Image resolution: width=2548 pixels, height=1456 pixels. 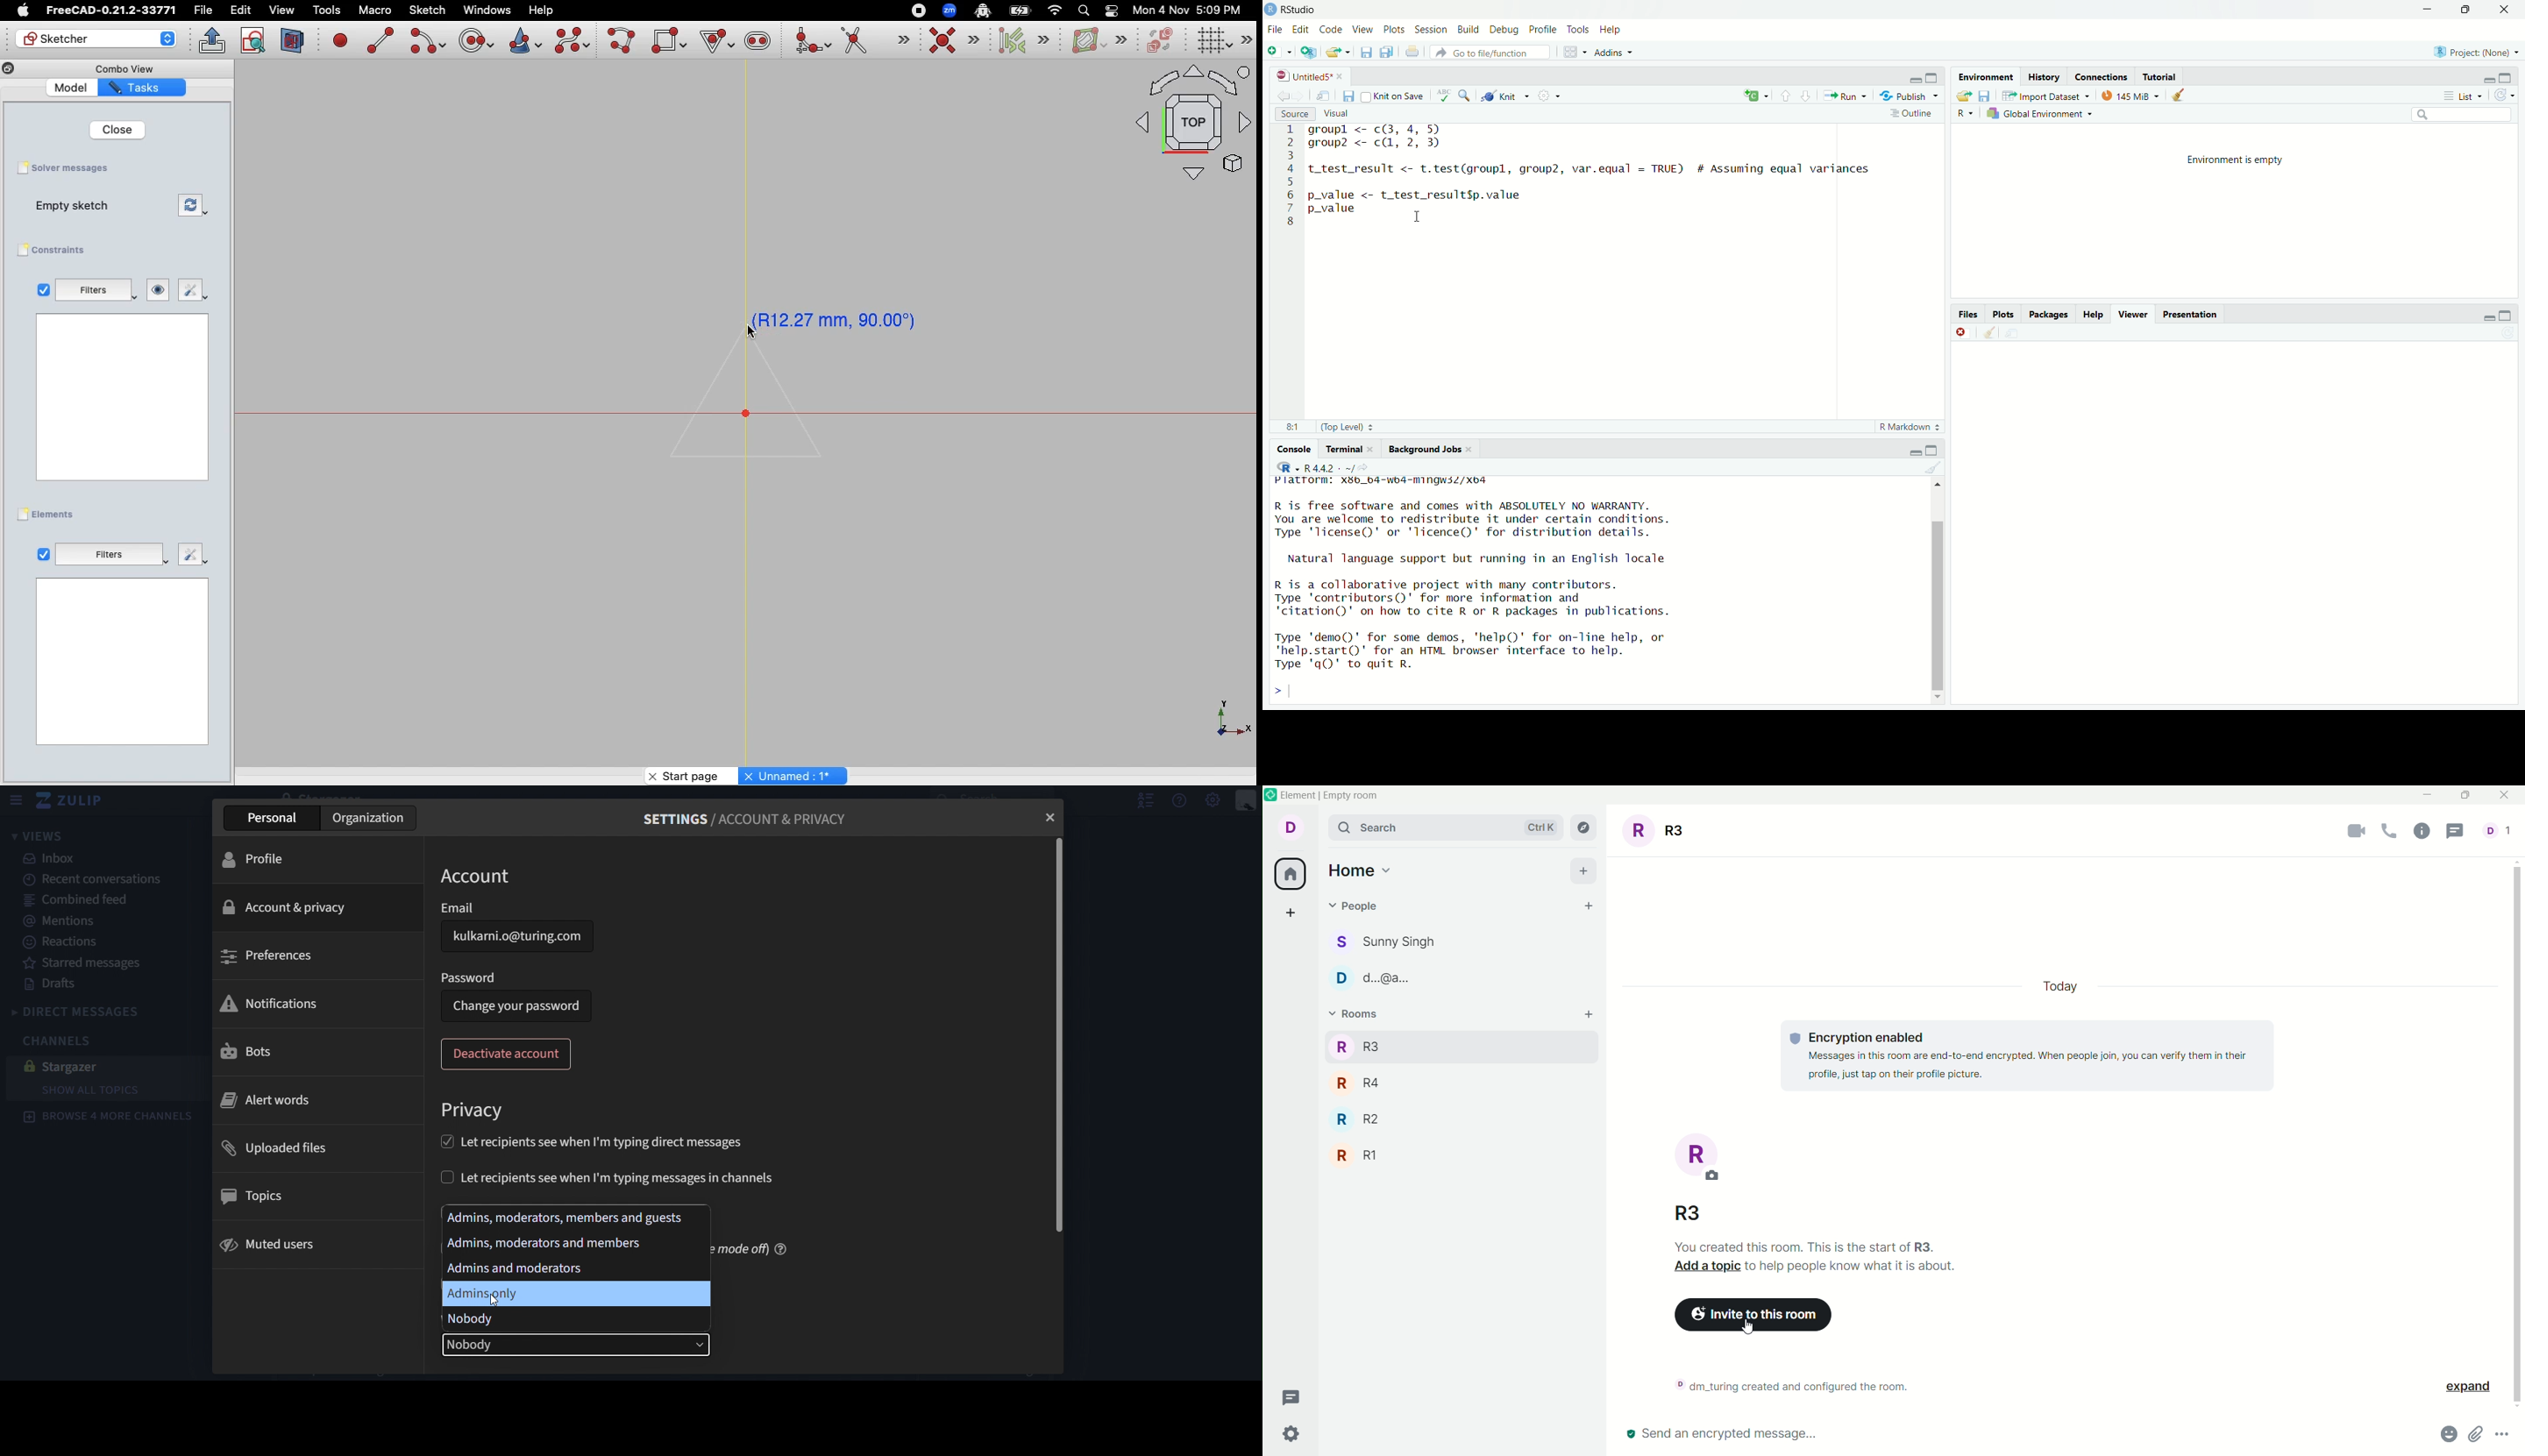 What do you see at coordinates (1550, 95) in the screenshot?
I see `settings` at bounding box center [1550, 95].